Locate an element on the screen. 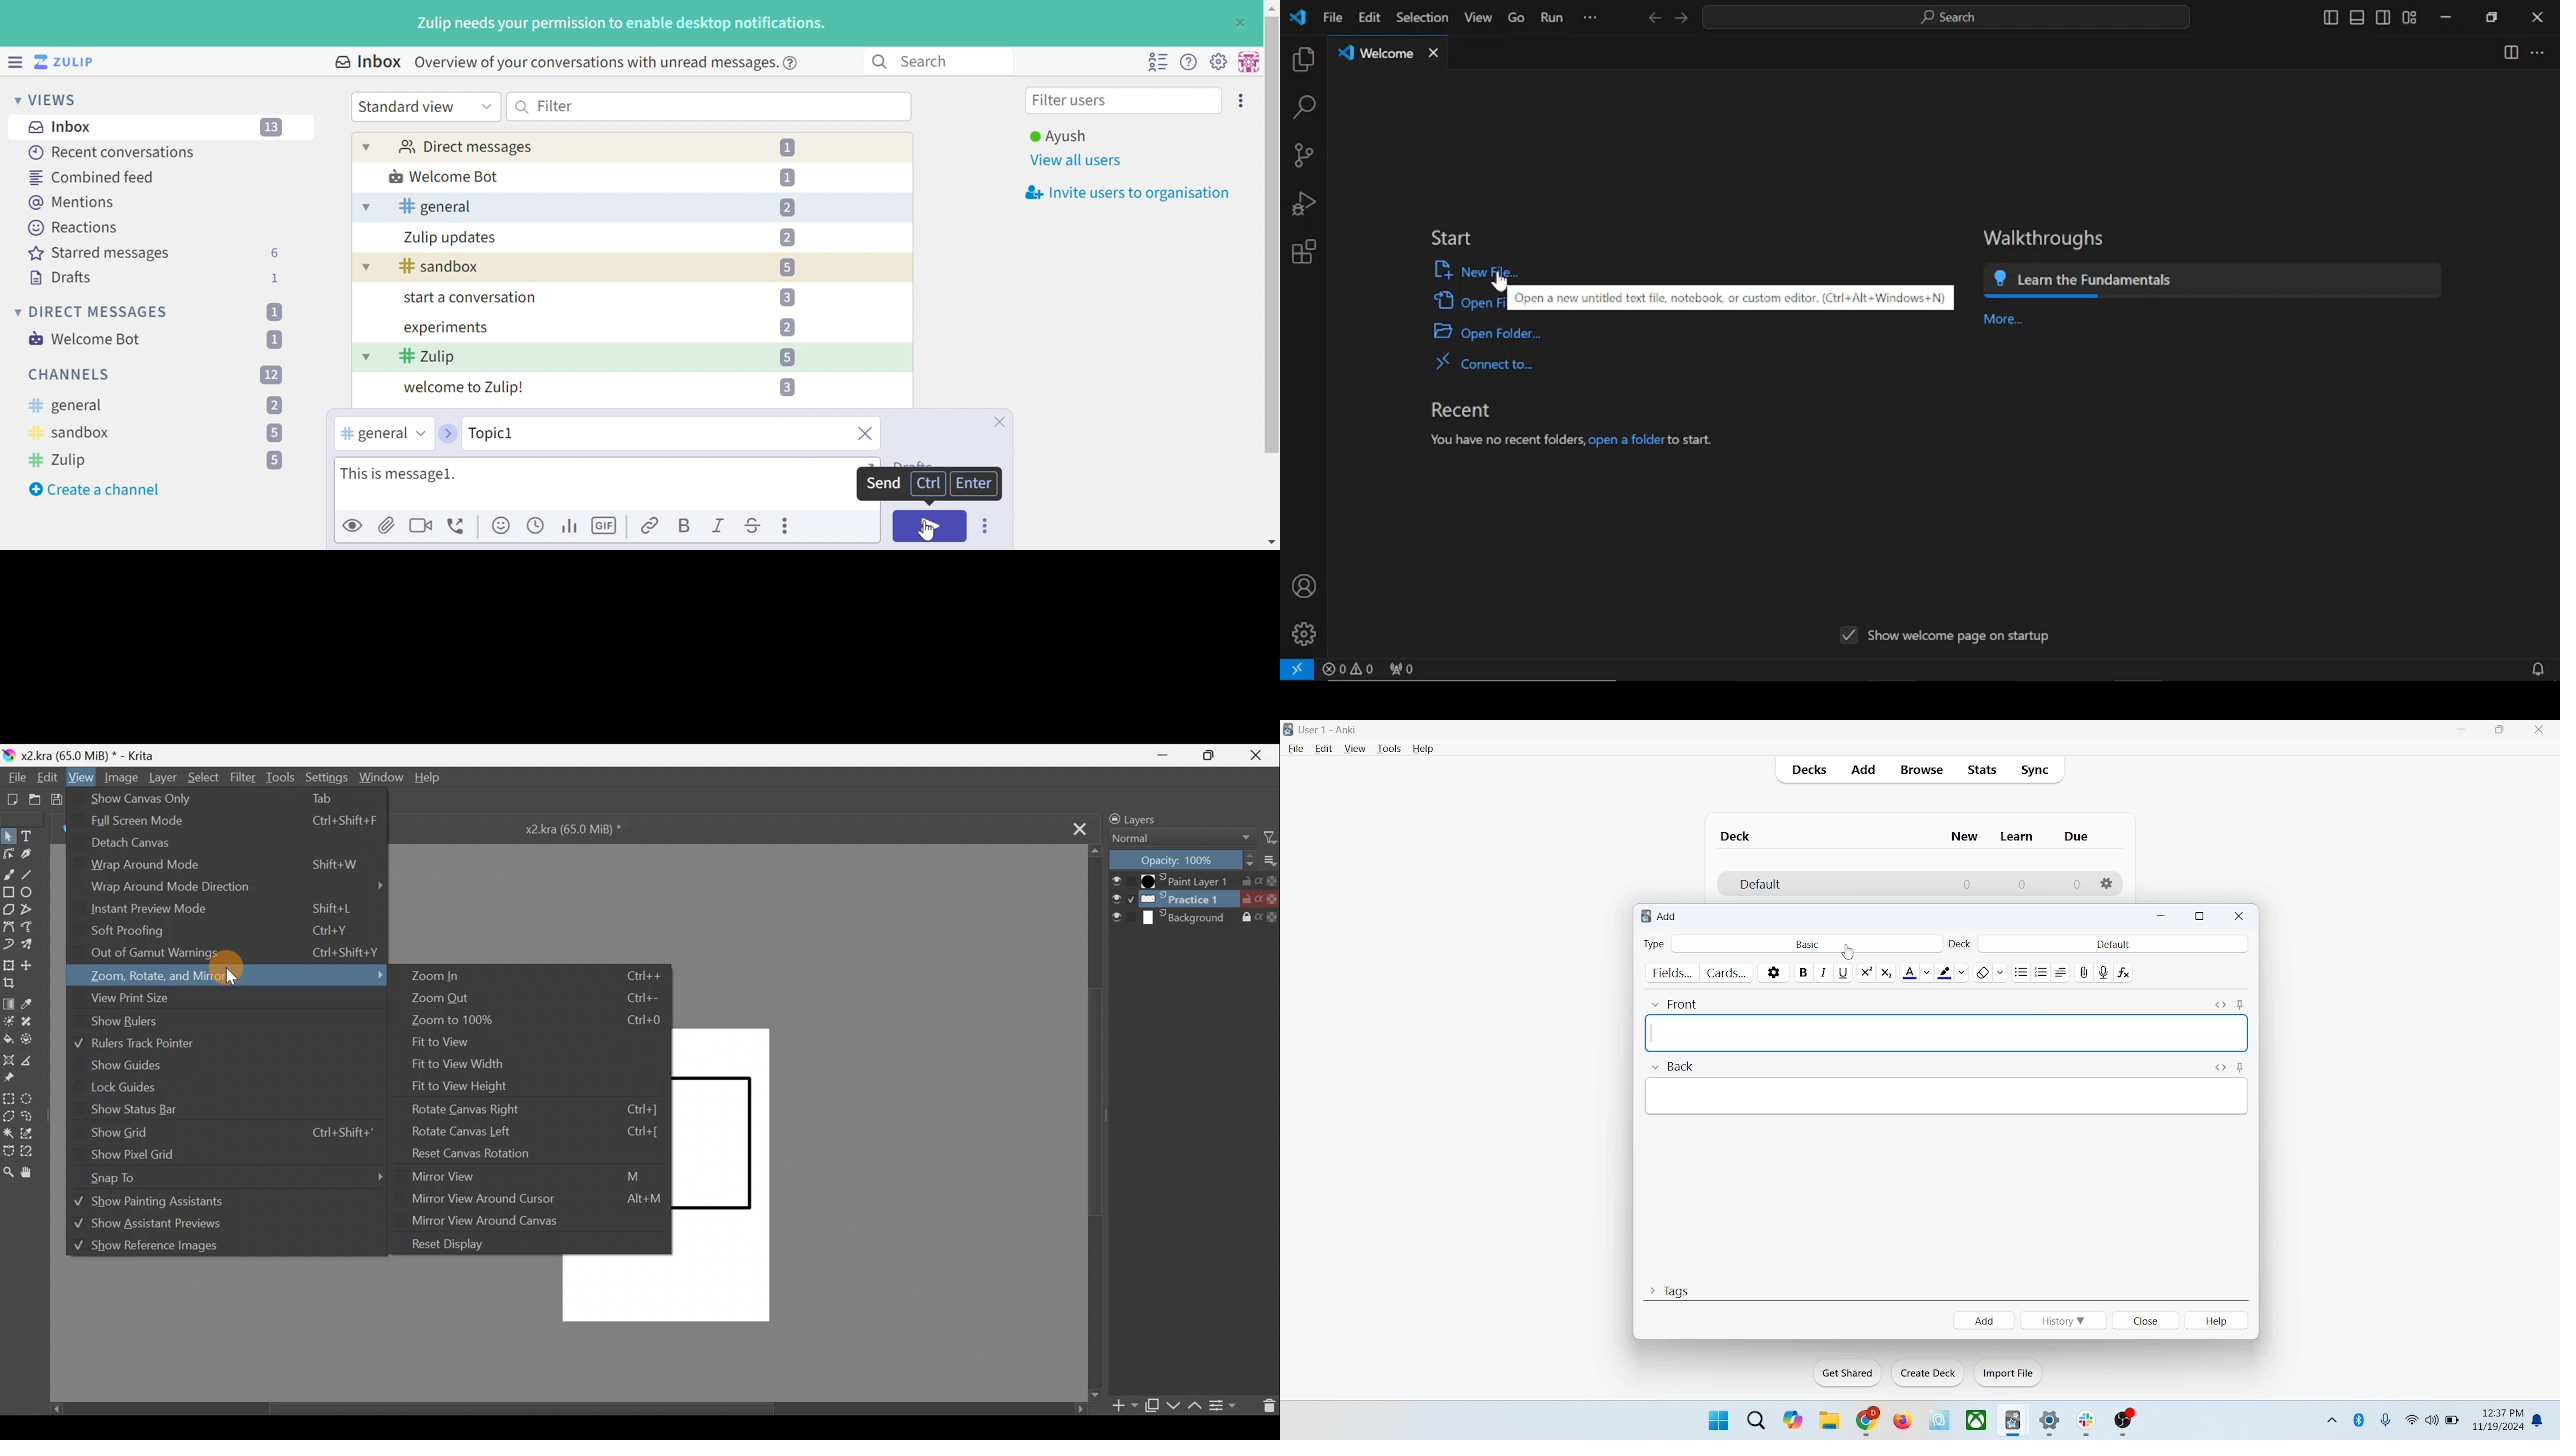  edit is located at coordinates (1368, 17).